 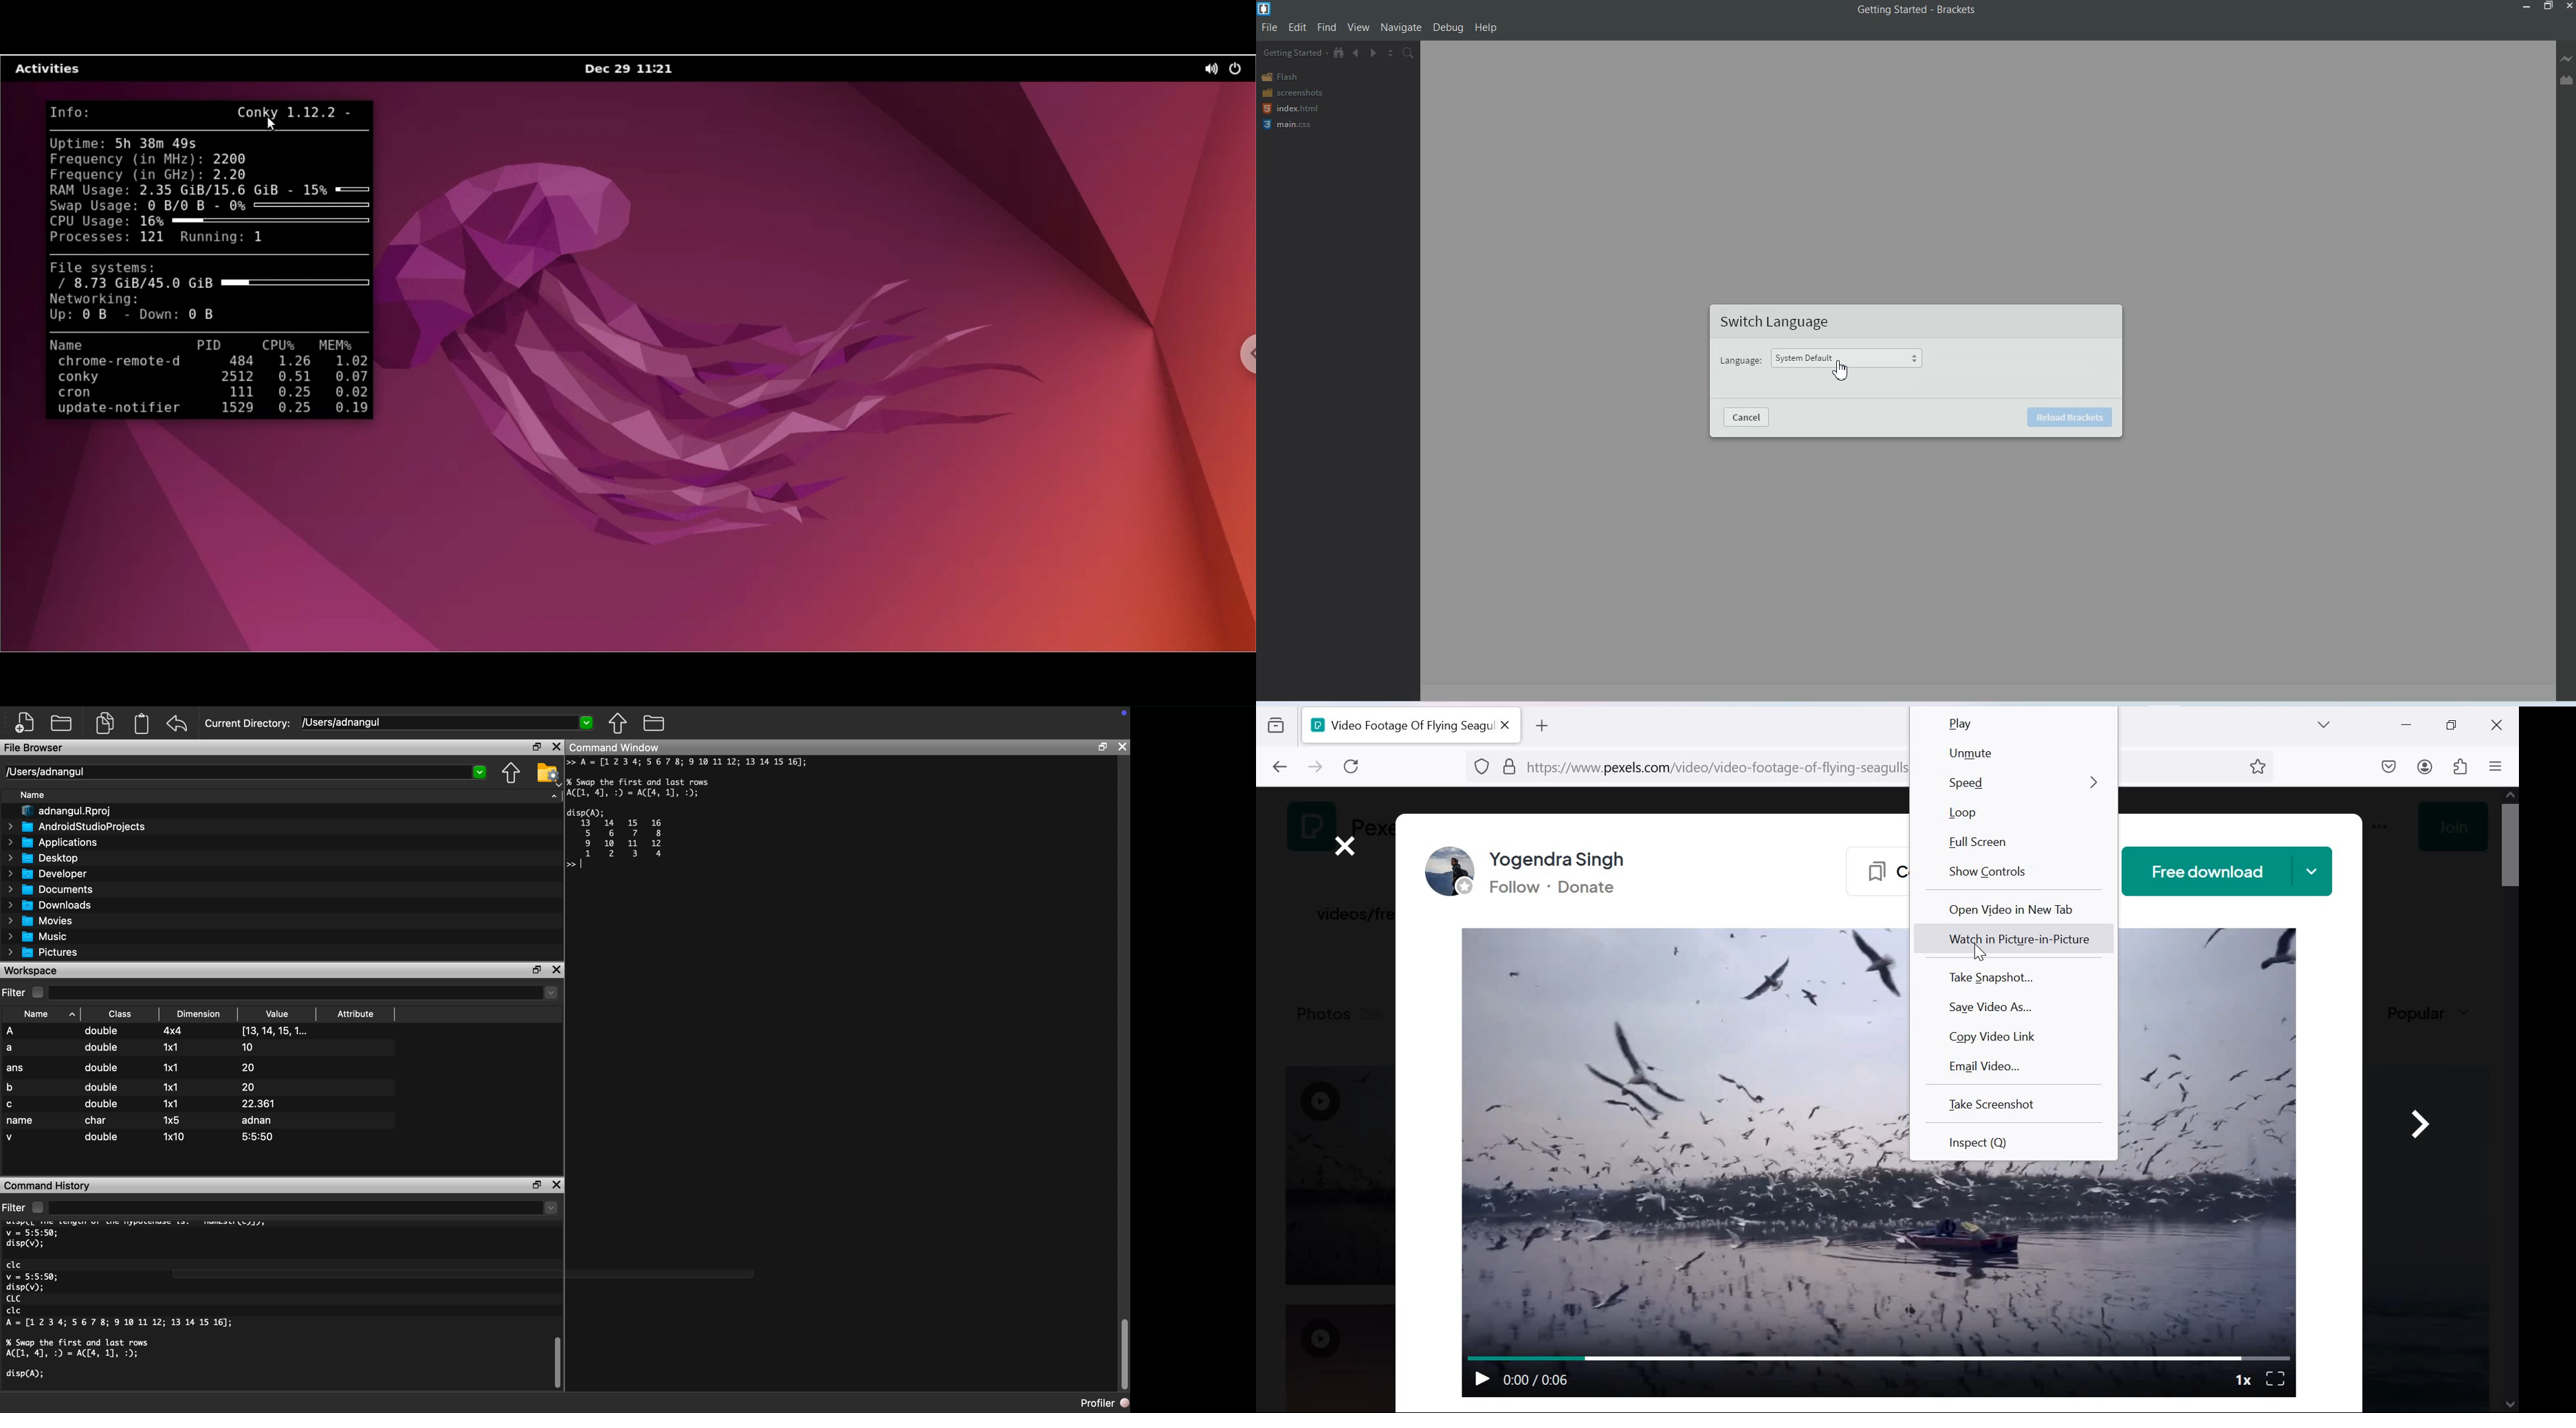 What do you see at coordinates (199, 1013) in the screenshot?
I see `Dimension` at bounding box center [199, 1013].